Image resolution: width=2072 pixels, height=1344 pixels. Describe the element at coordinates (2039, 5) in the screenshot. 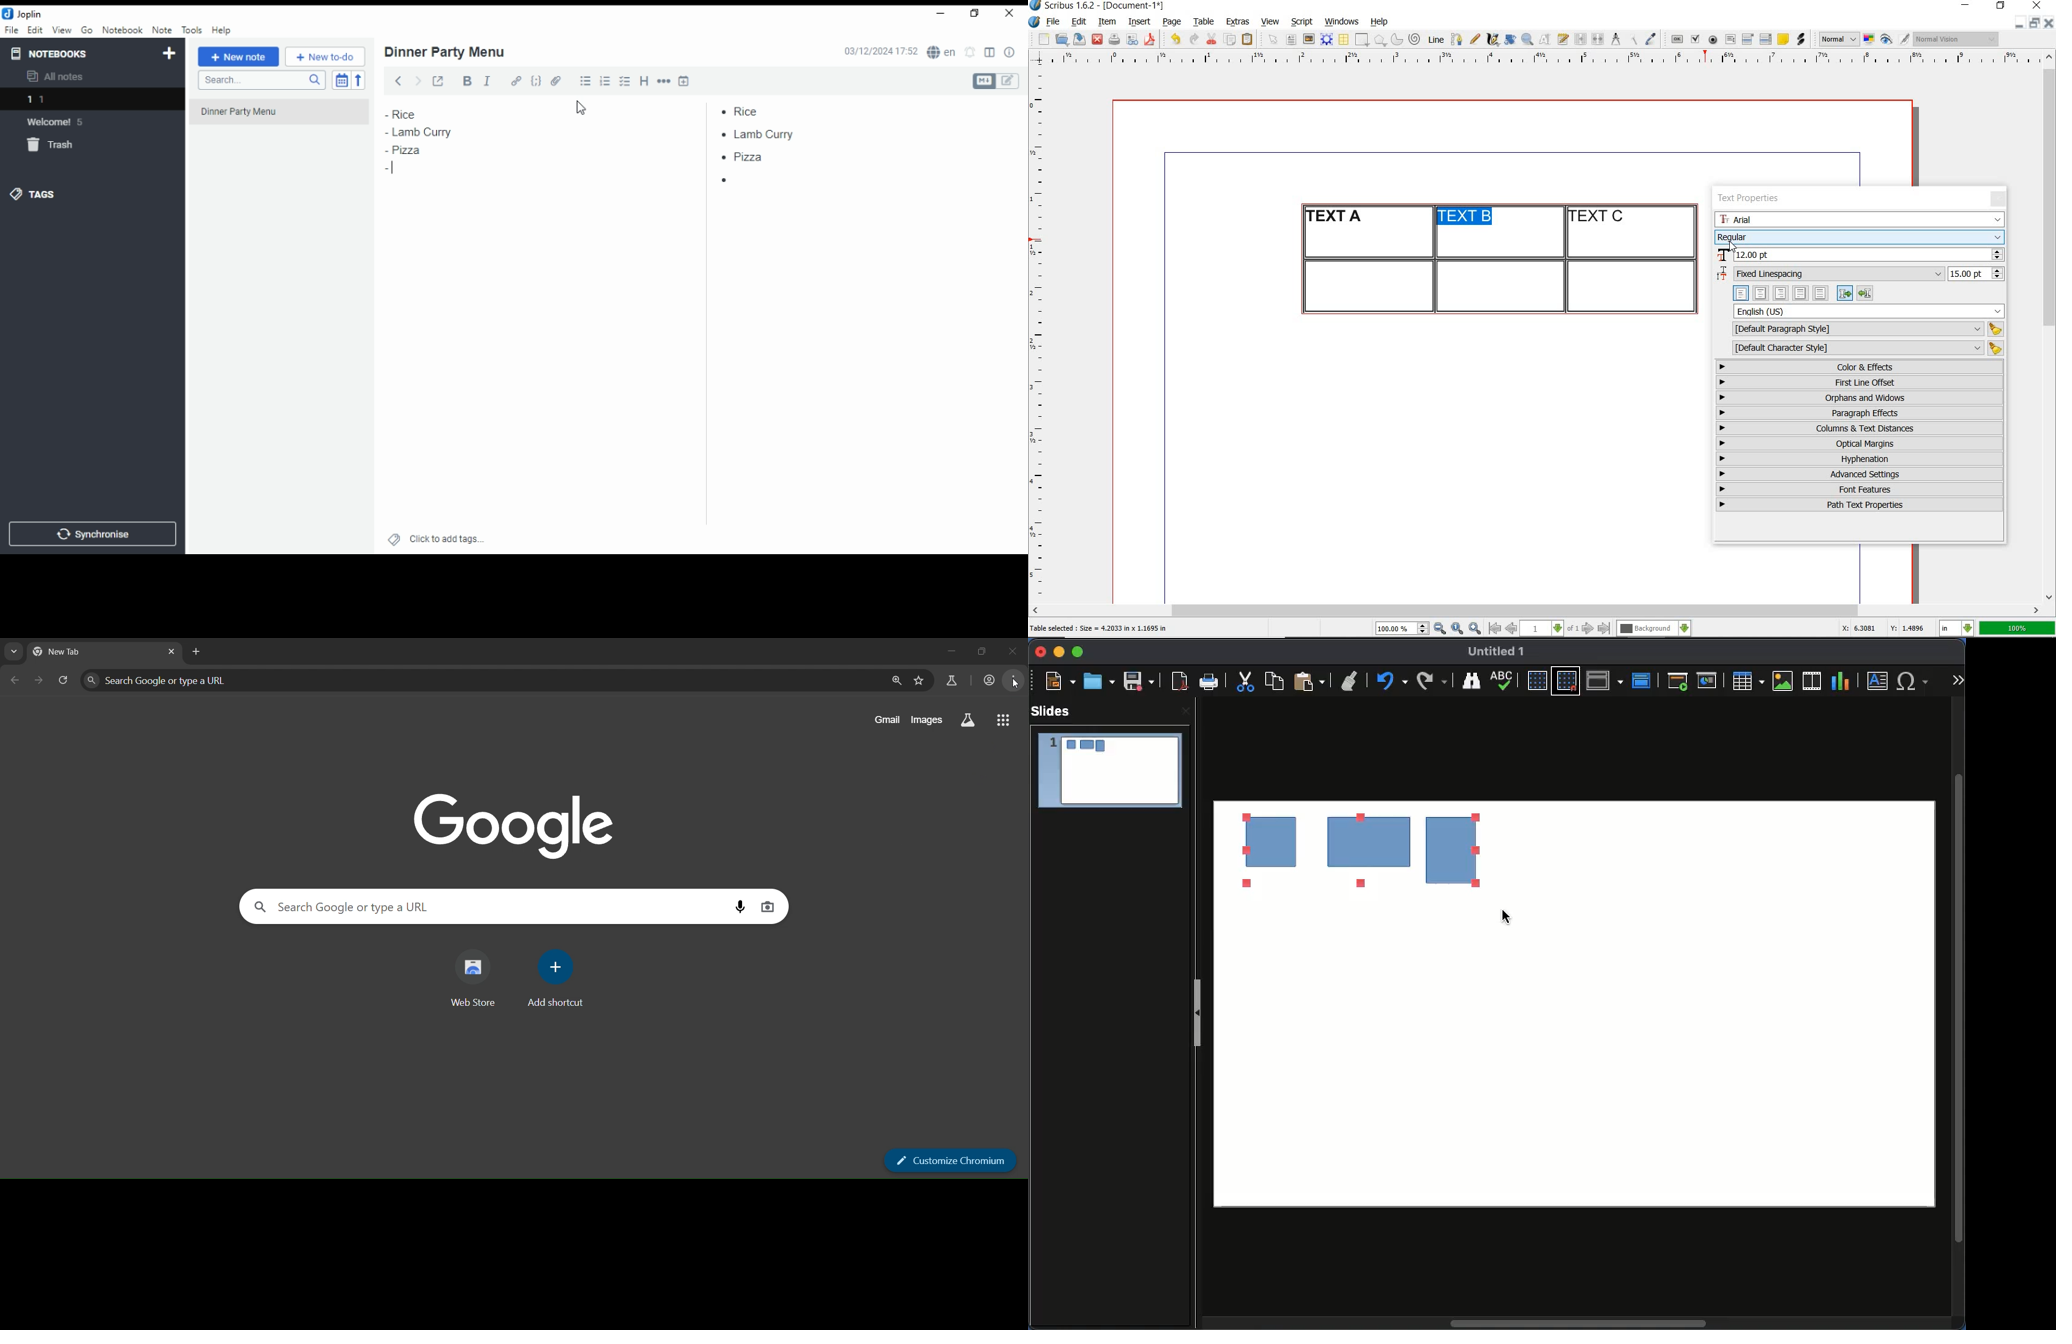

I see `close` at that location.